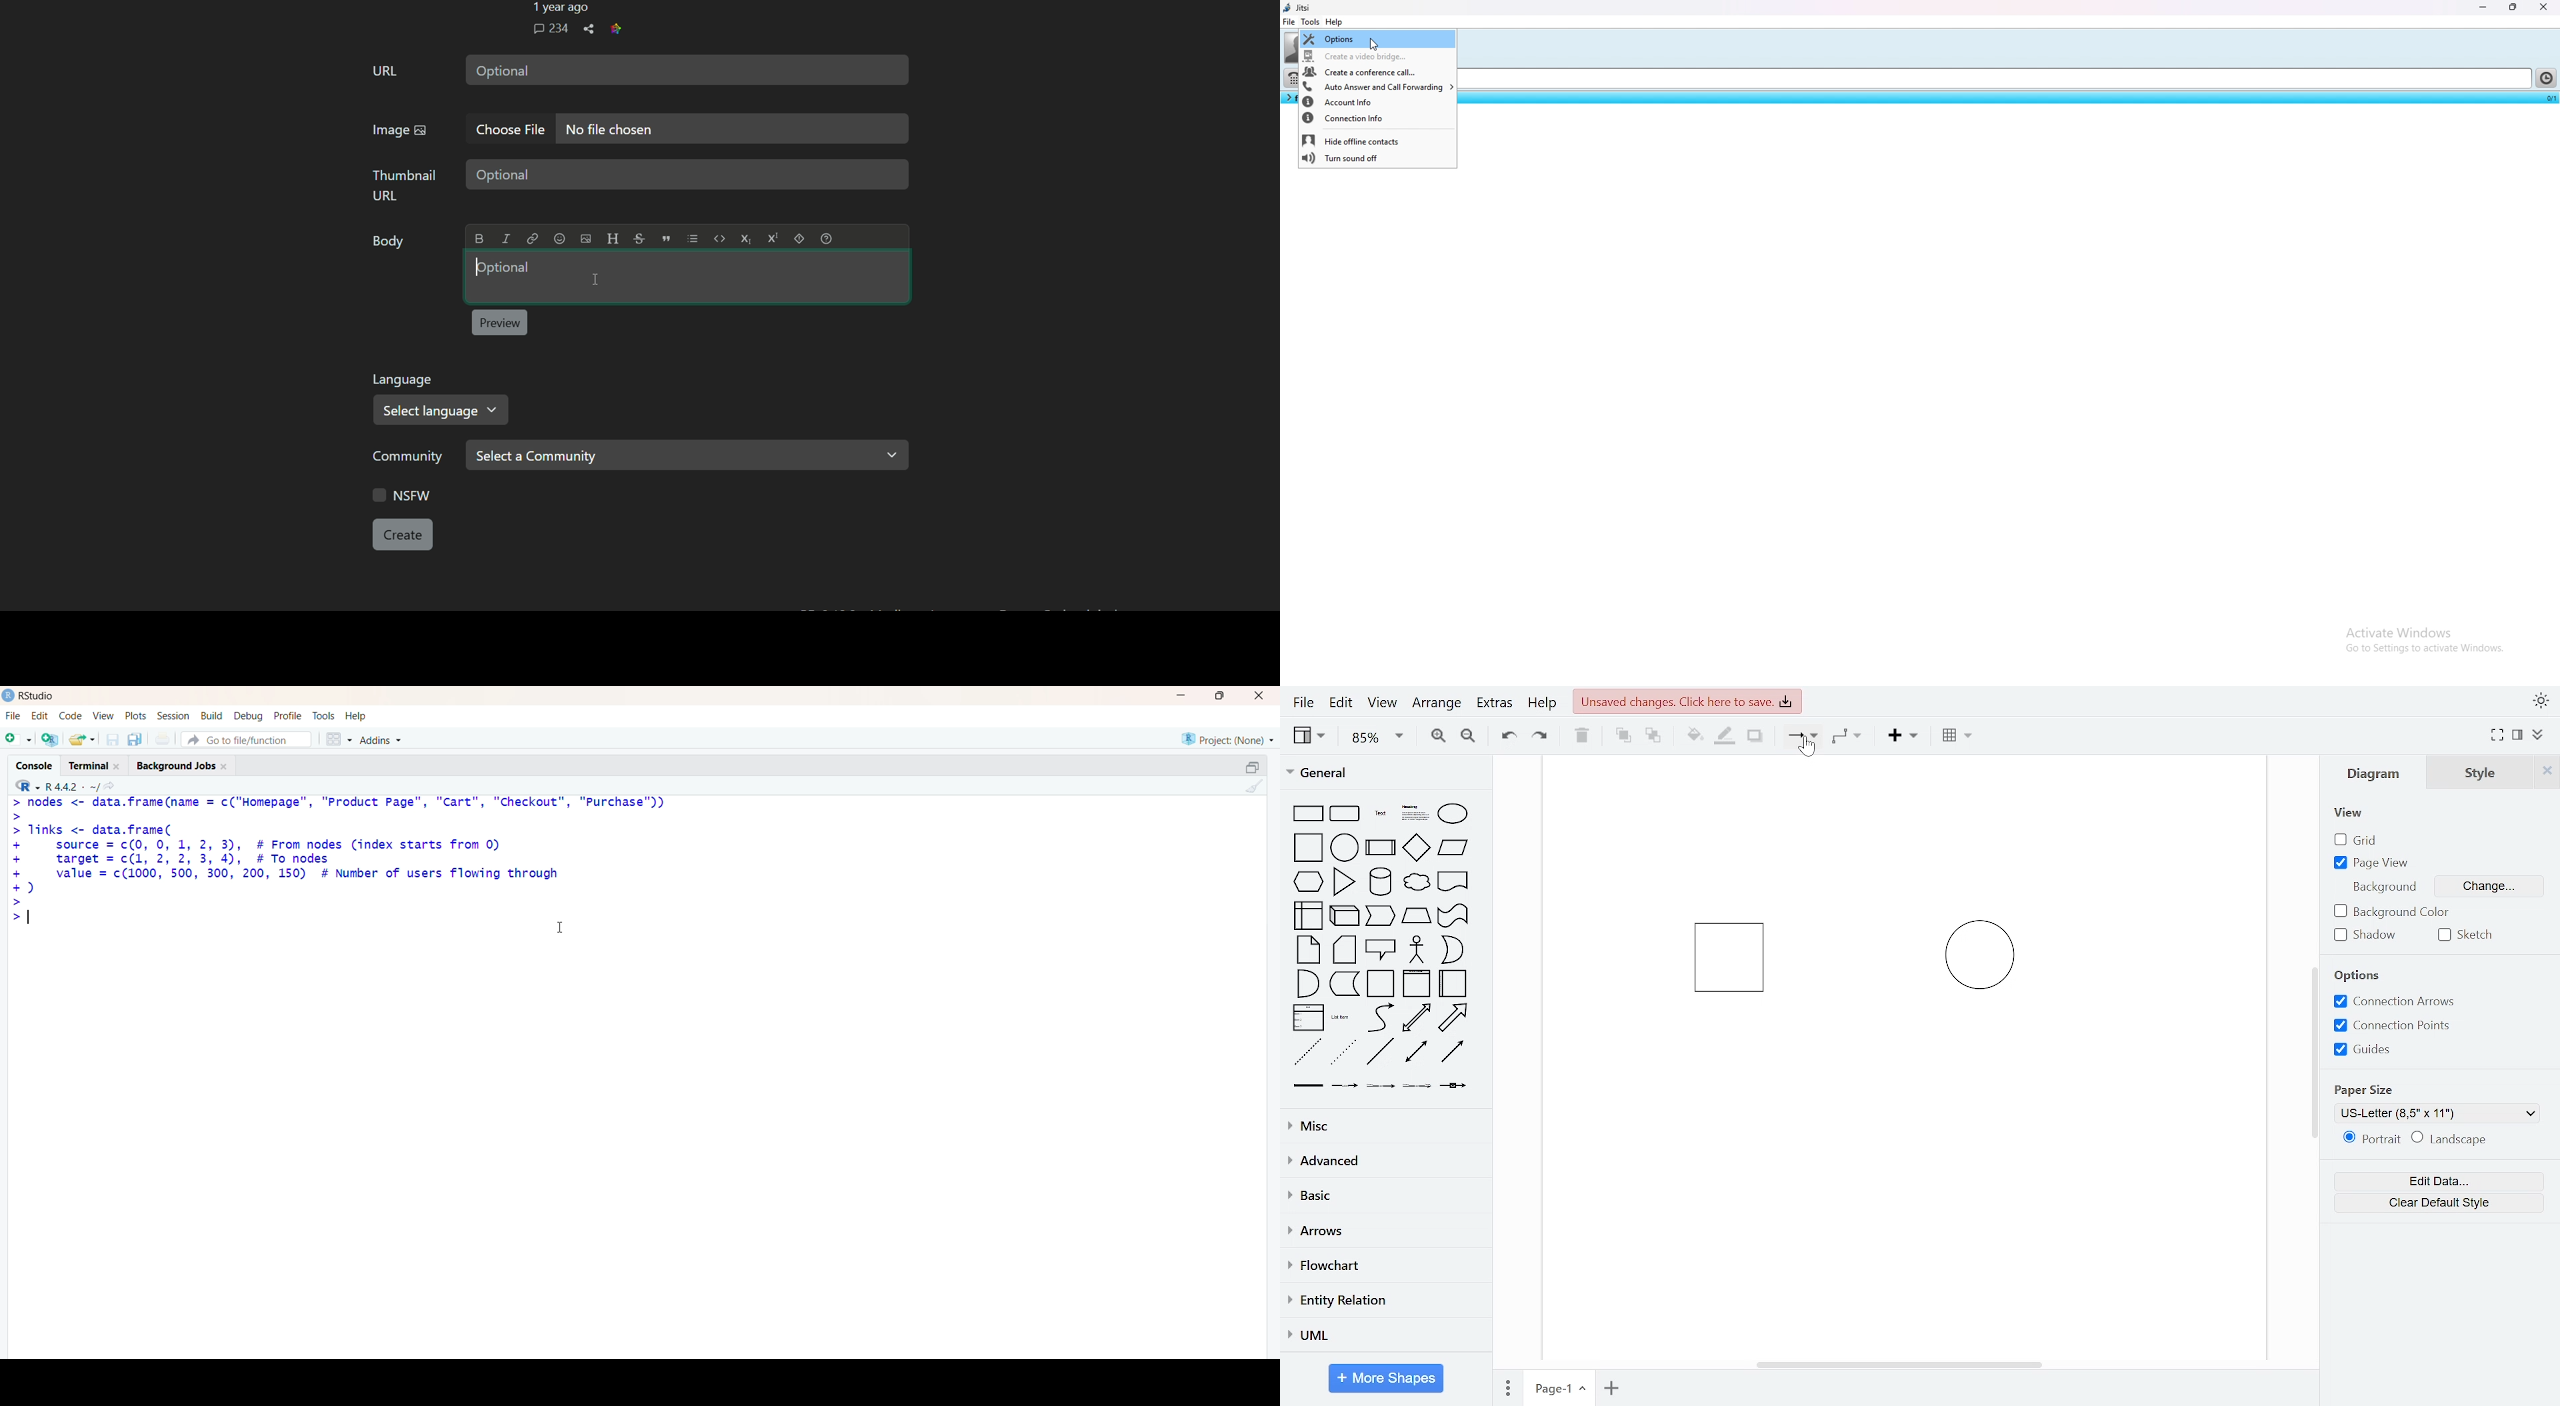 This screenshot has width=2576, height=1428. Describe the element at coordinates (1902, 1364) in the screenshot. I see `horizontal scrollbar` at that location.